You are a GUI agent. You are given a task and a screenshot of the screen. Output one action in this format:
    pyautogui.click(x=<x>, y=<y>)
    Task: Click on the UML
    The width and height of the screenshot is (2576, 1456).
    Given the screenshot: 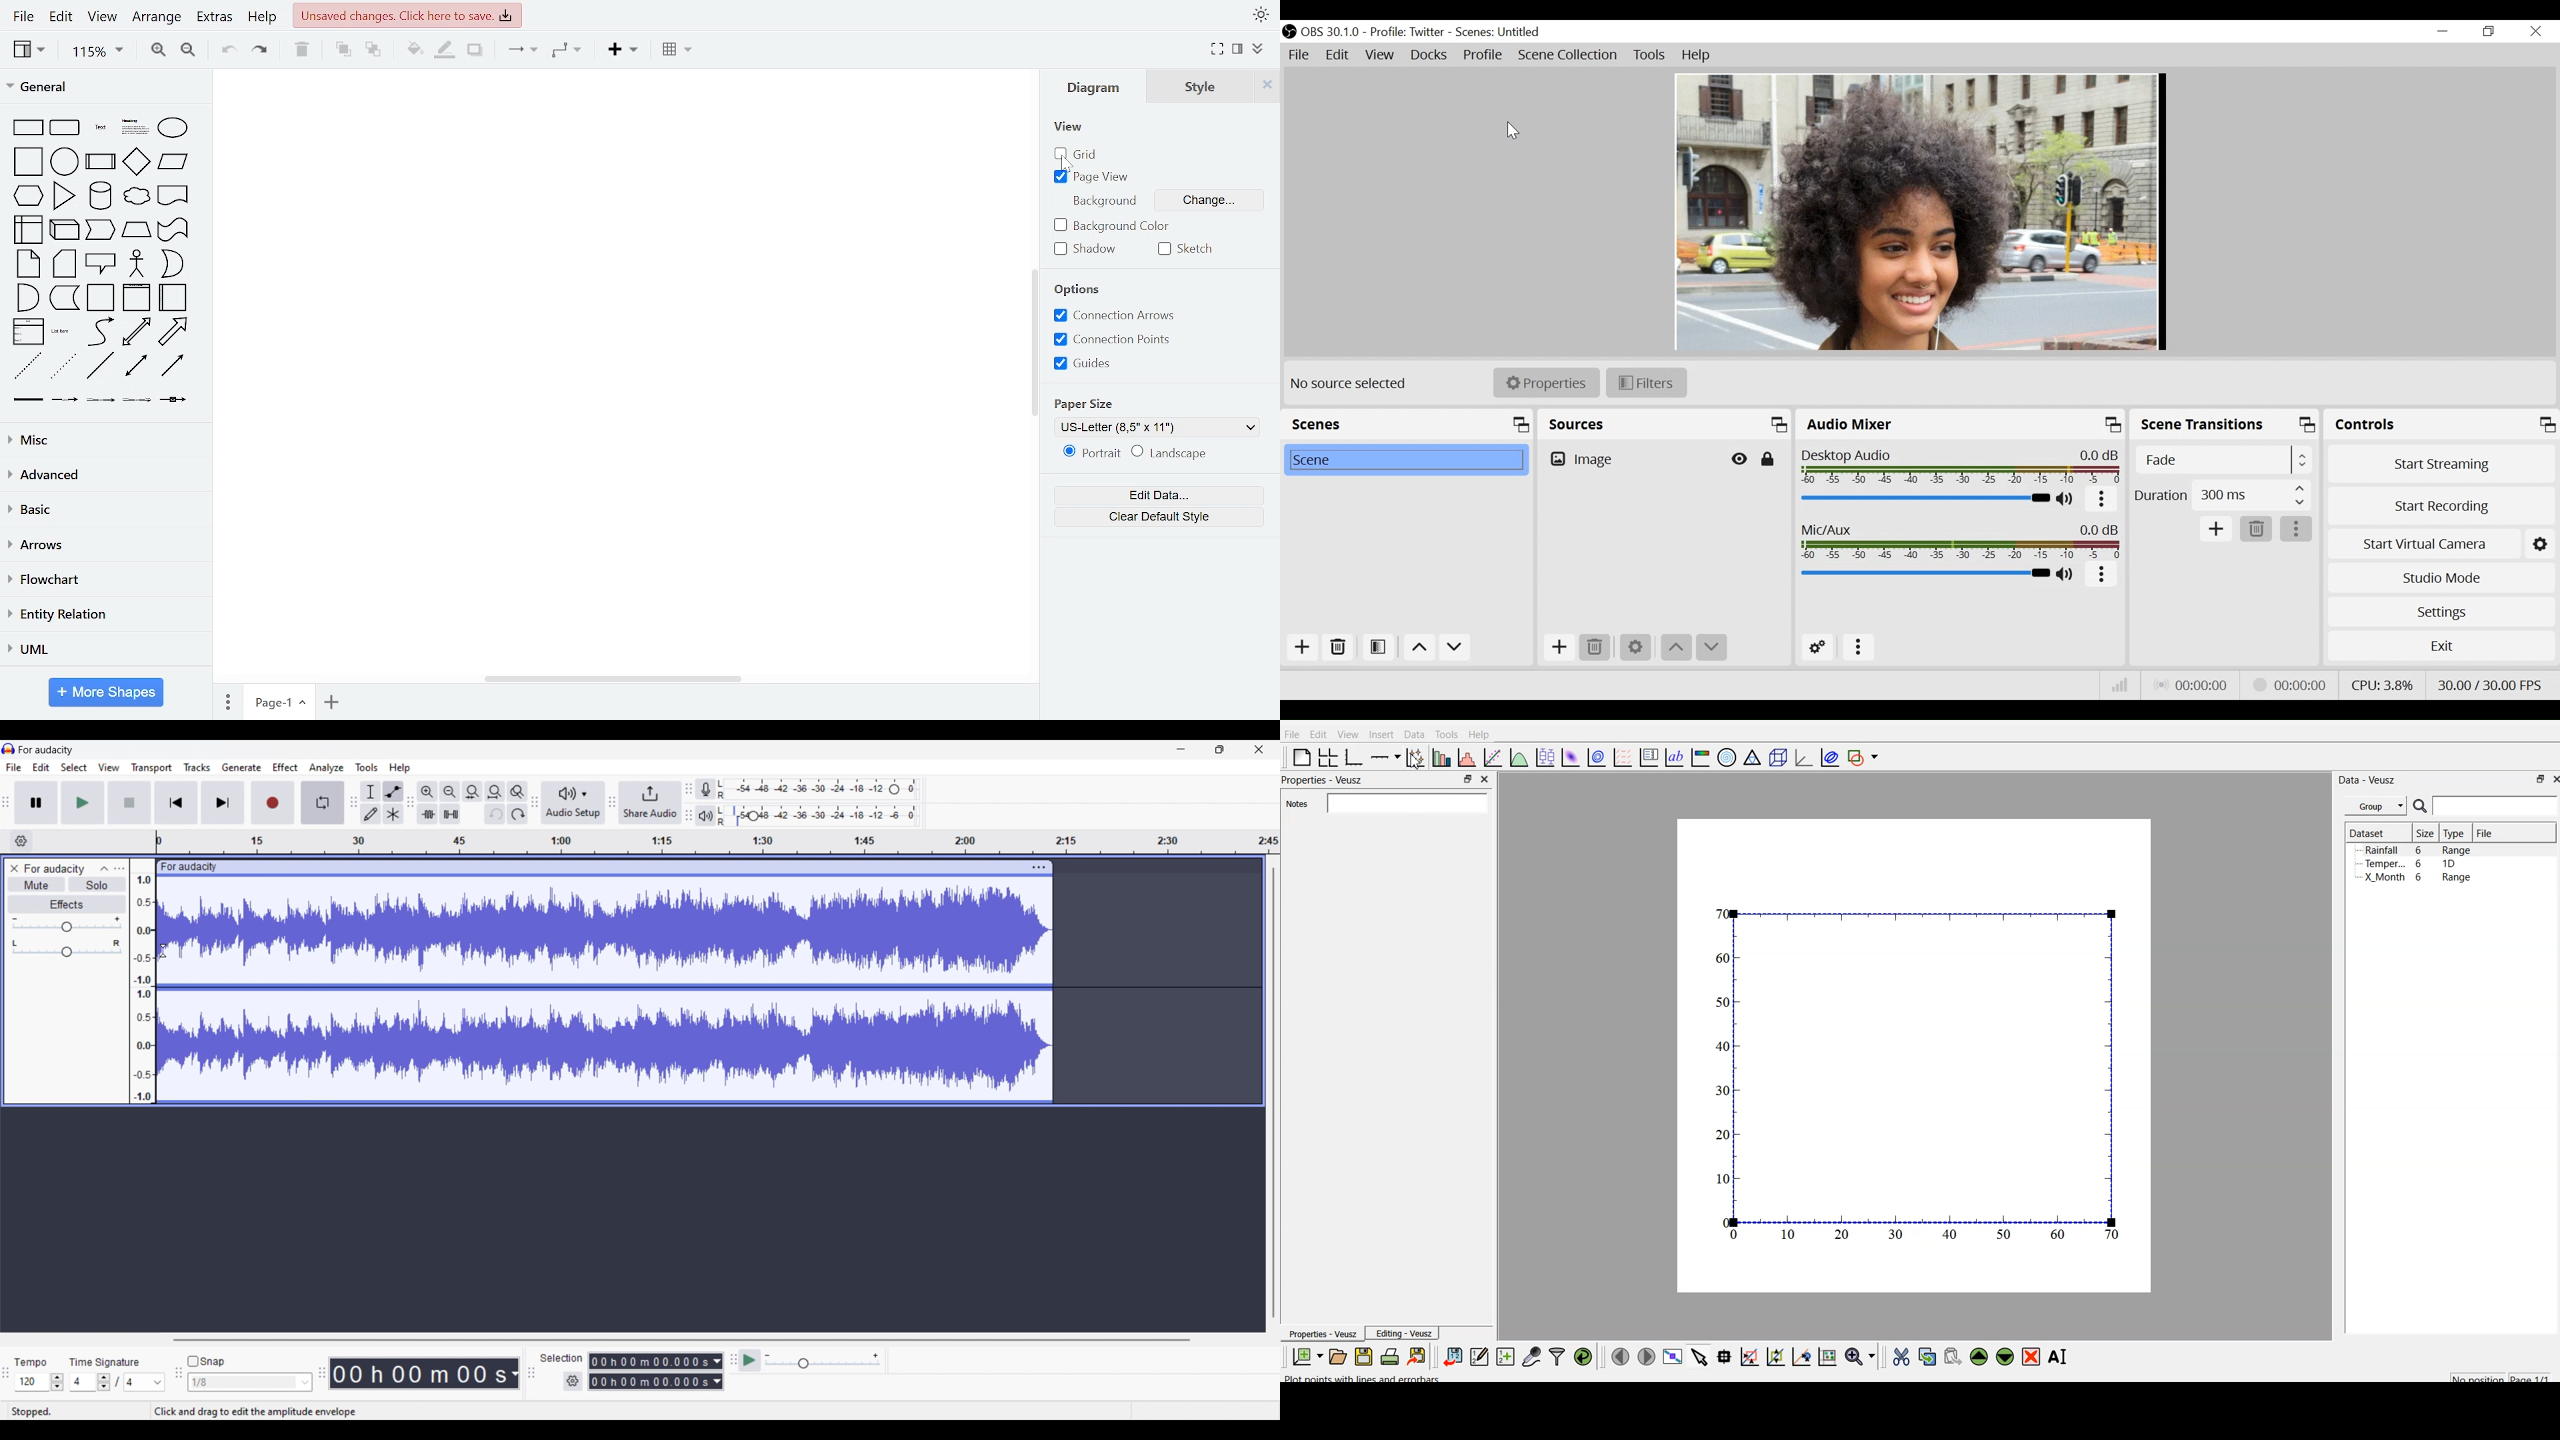 What is the action you would take?
    pyautogui.click(x=103, y=650)
    